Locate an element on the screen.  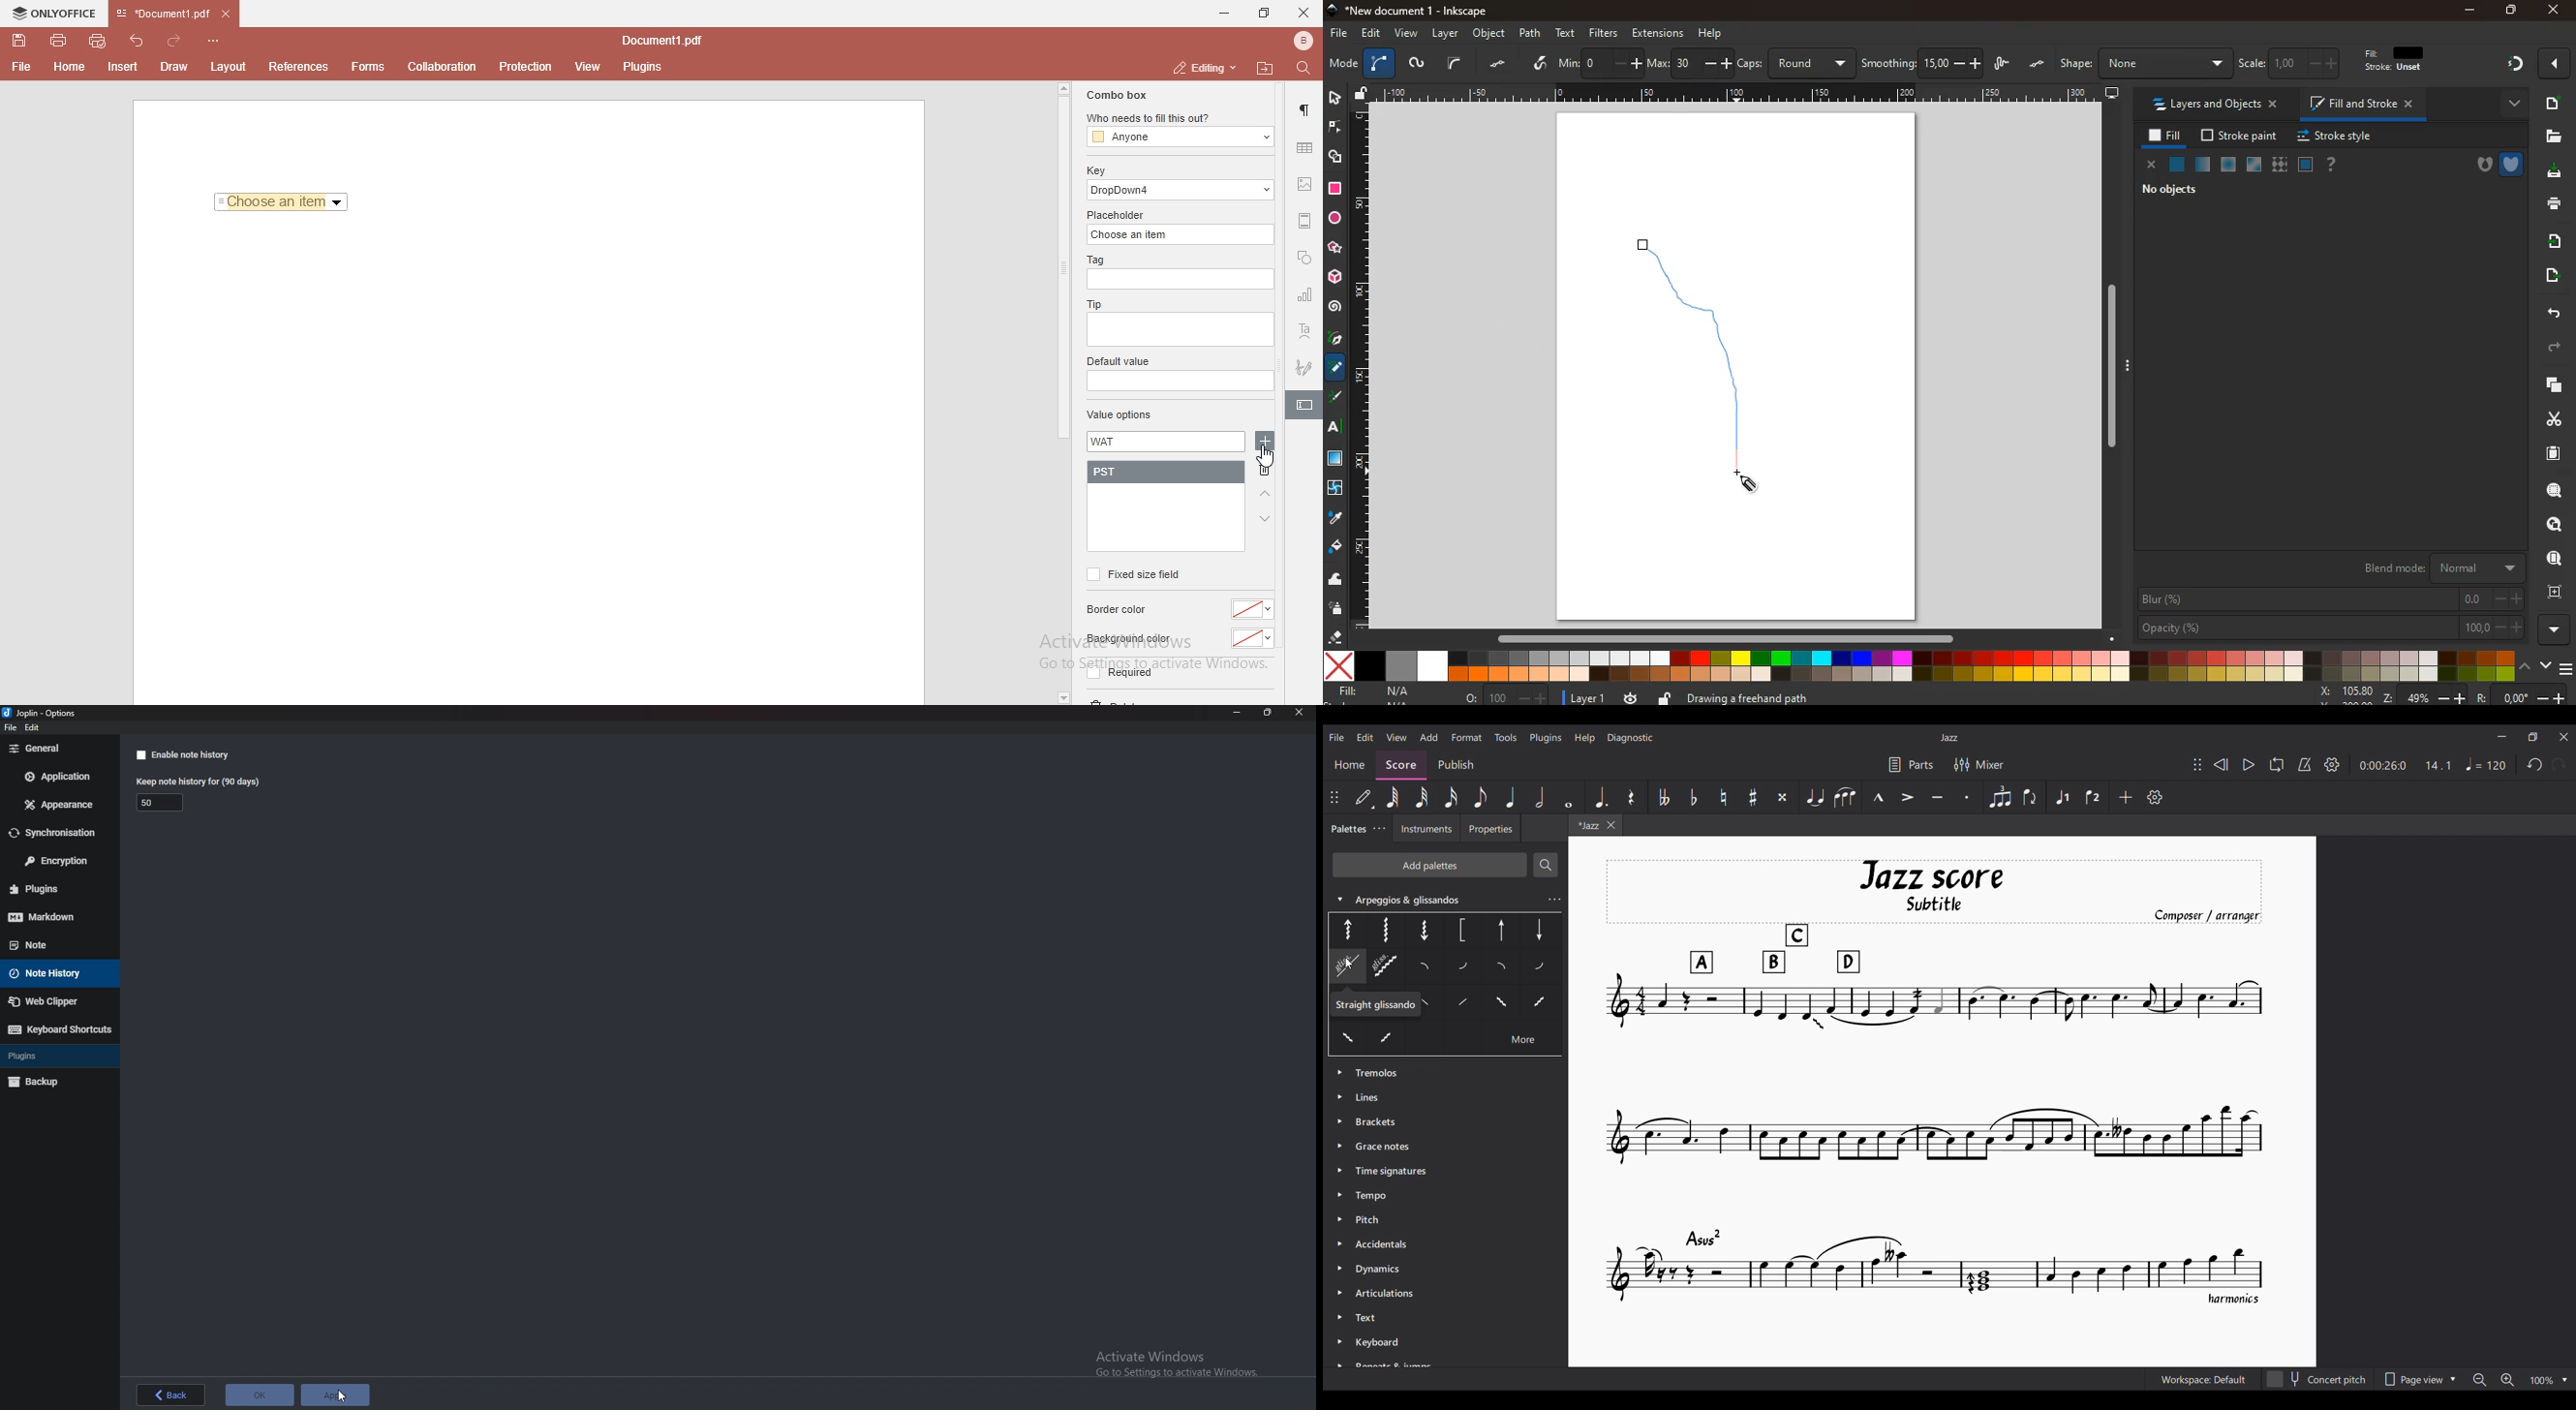
view is located at coordinates (1405, 34).